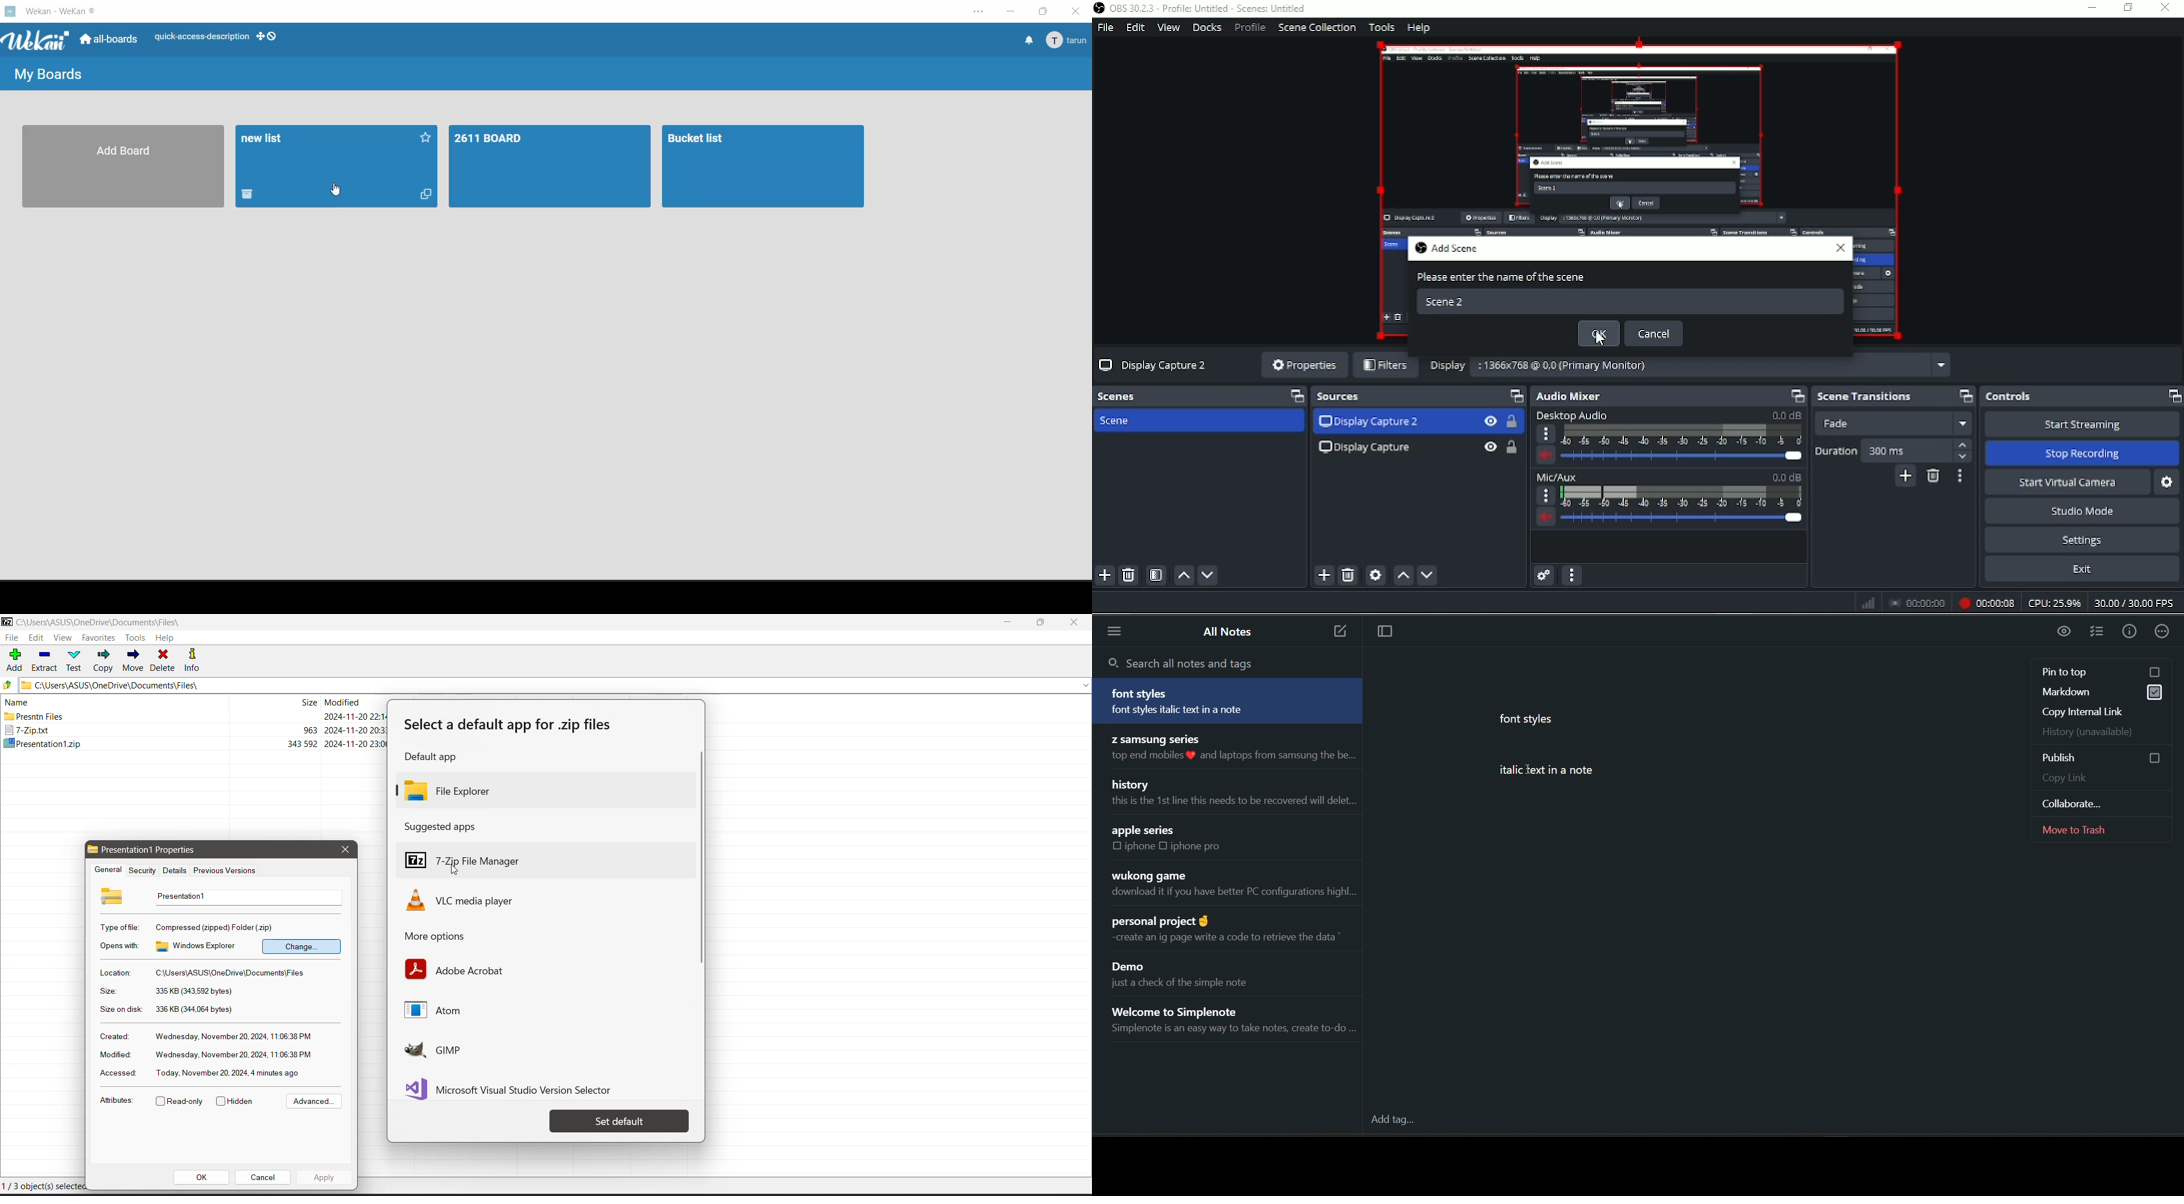  I want to click on app logo Wekan, so click(38, 42).